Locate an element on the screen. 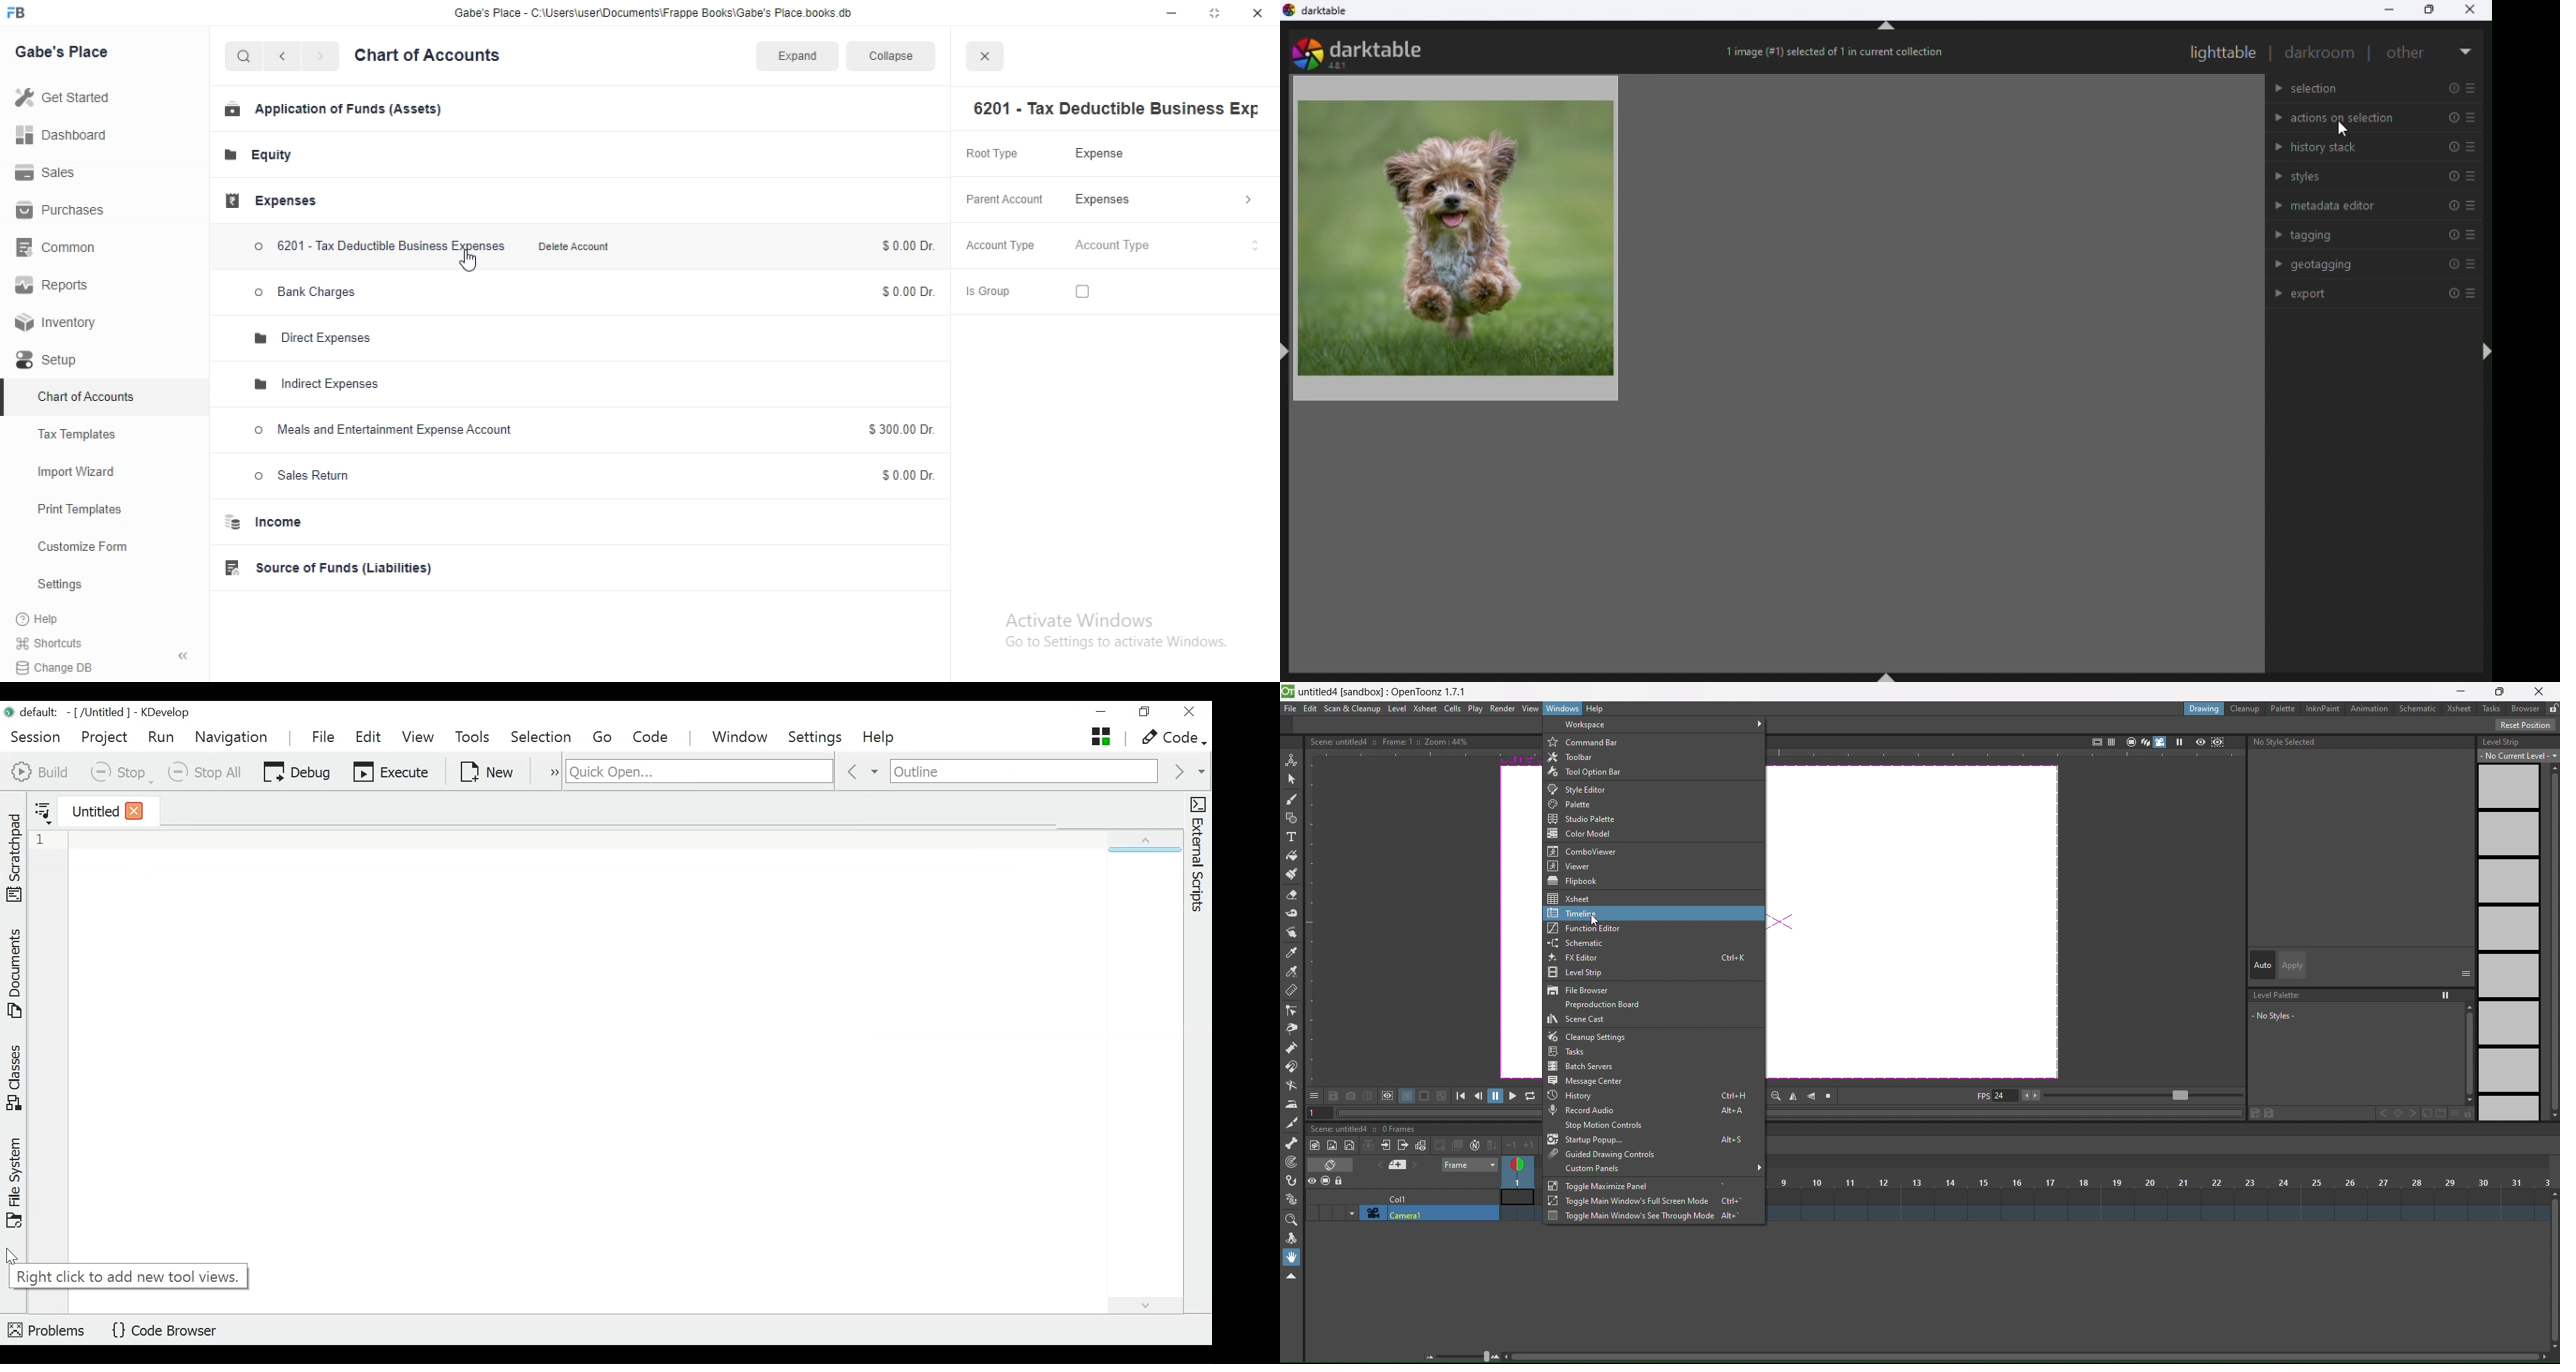 This screenshot has height=1372, width=2576.  Meals and Entertainment Expense Account is located at coordinates (390, 431).